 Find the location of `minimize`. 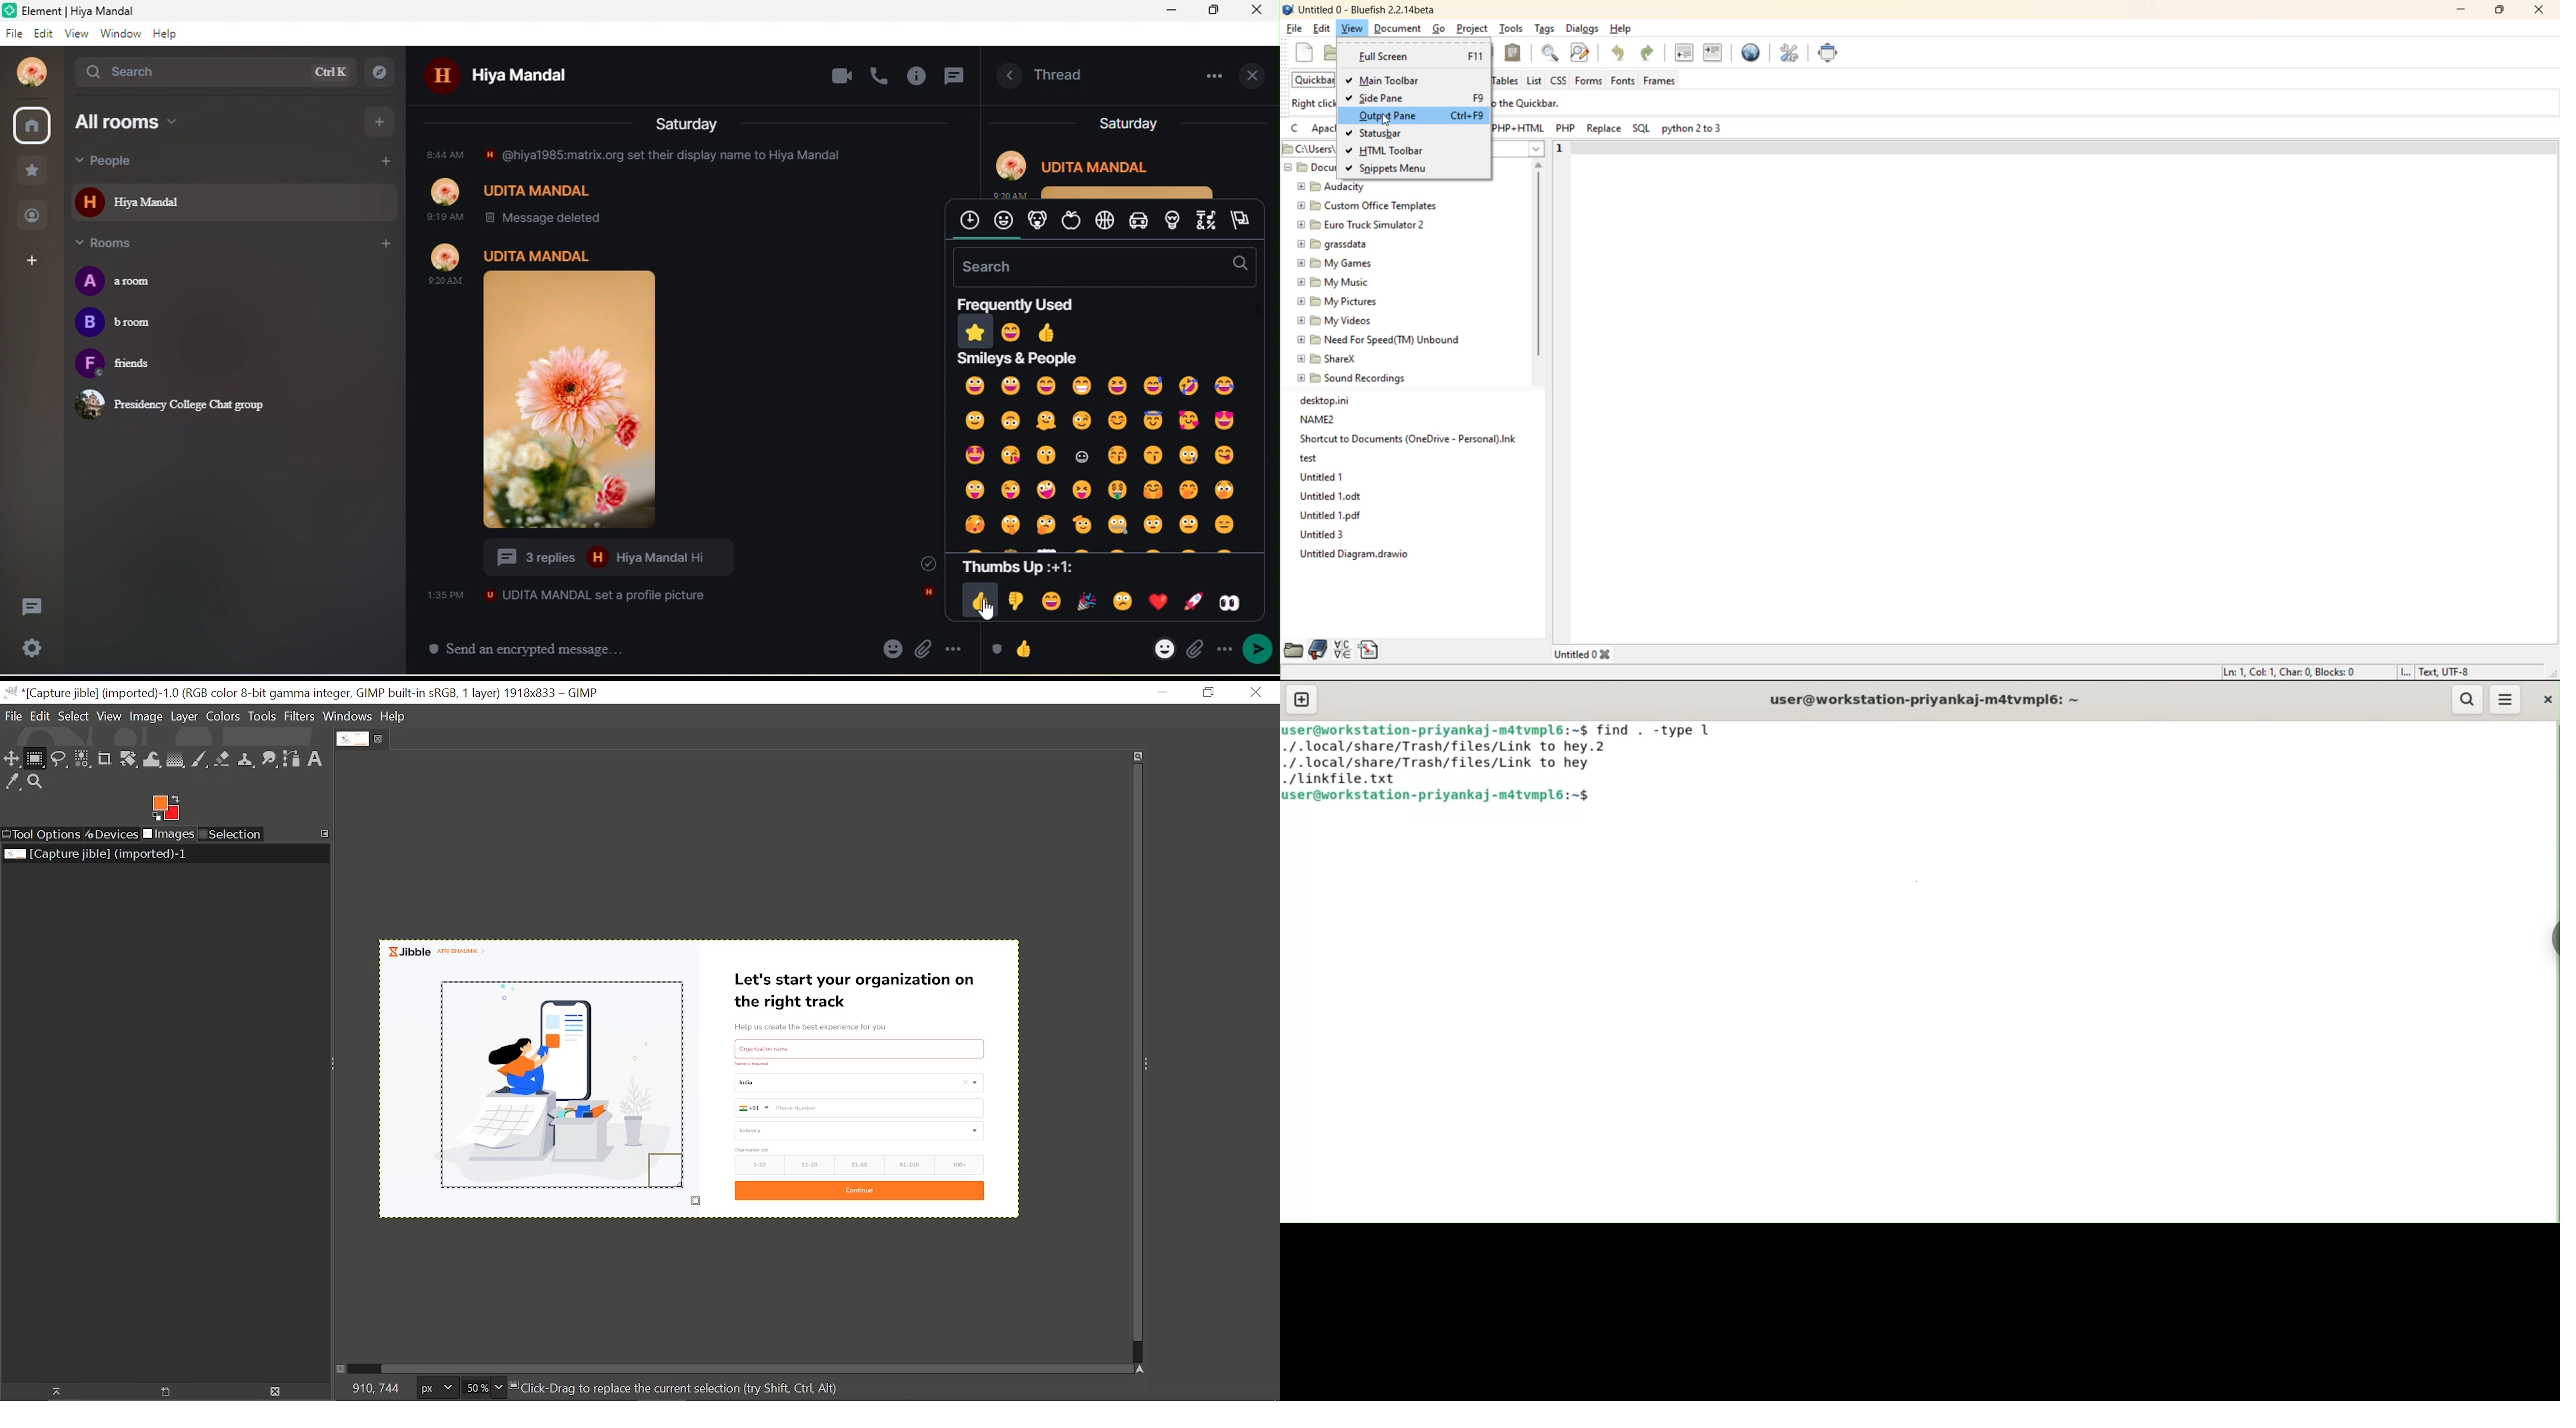

minimize is located at coordinates (1171, 11).